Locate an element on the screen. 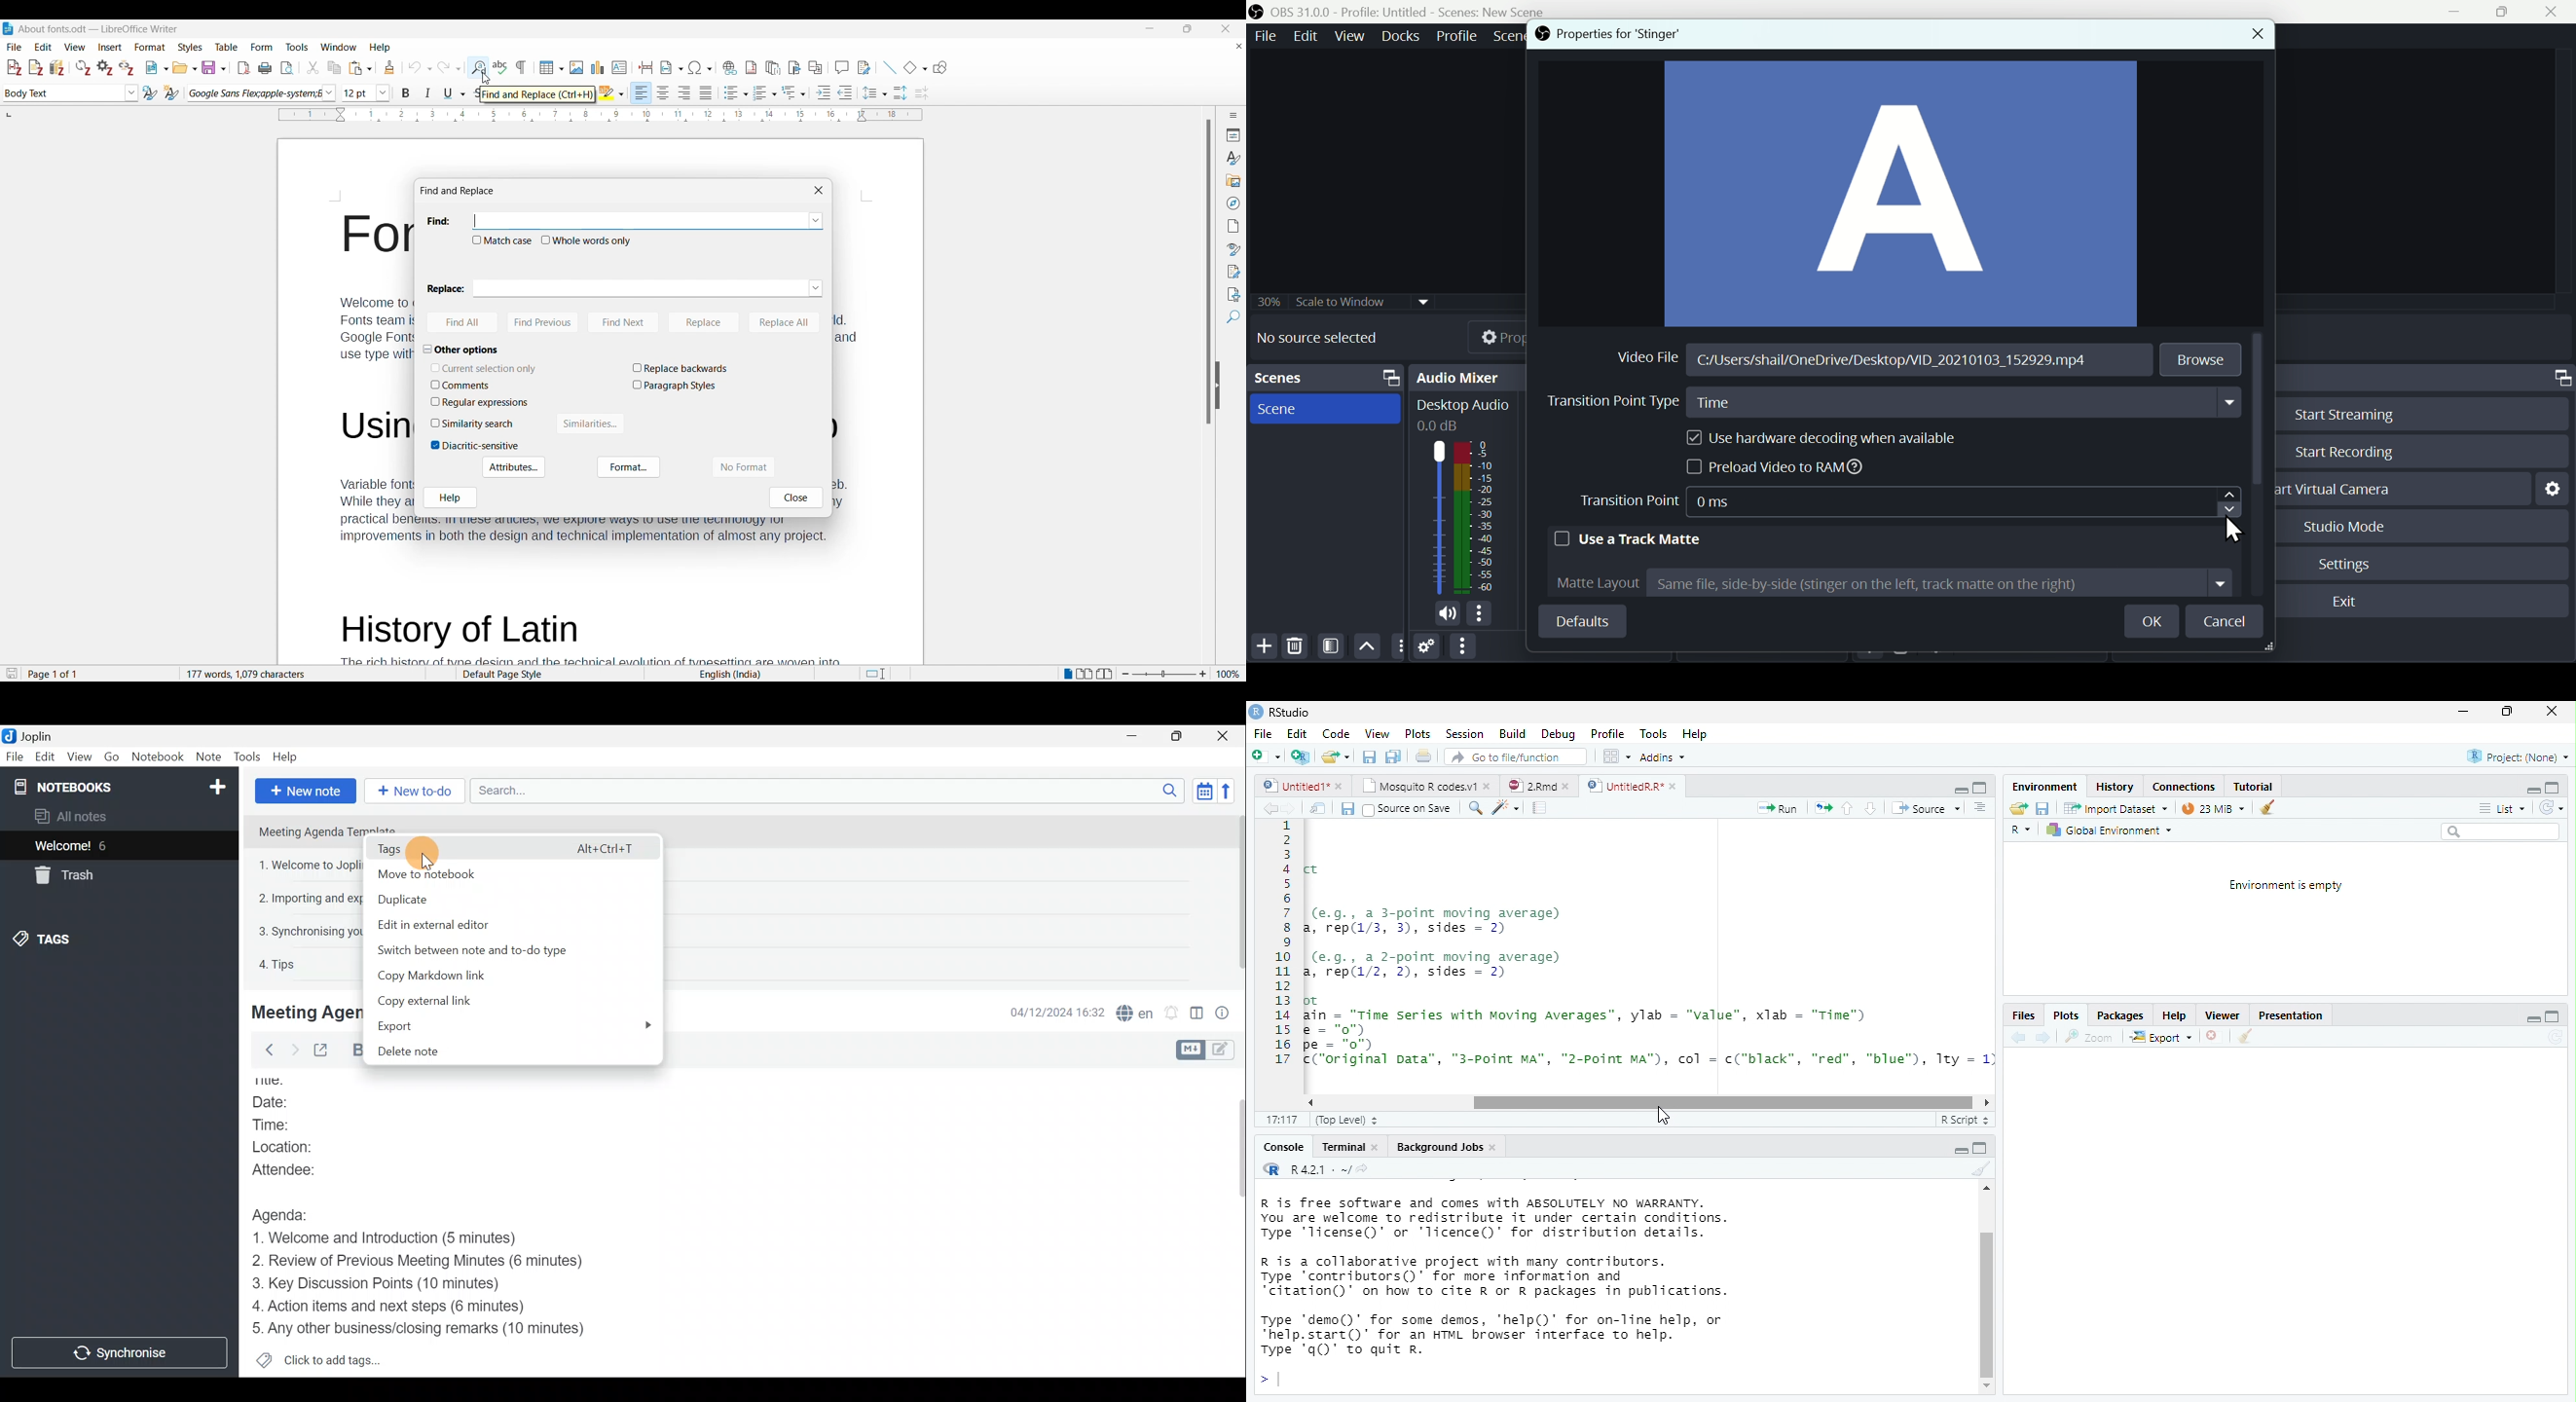  minimize is located at coordinates (1961, 791).